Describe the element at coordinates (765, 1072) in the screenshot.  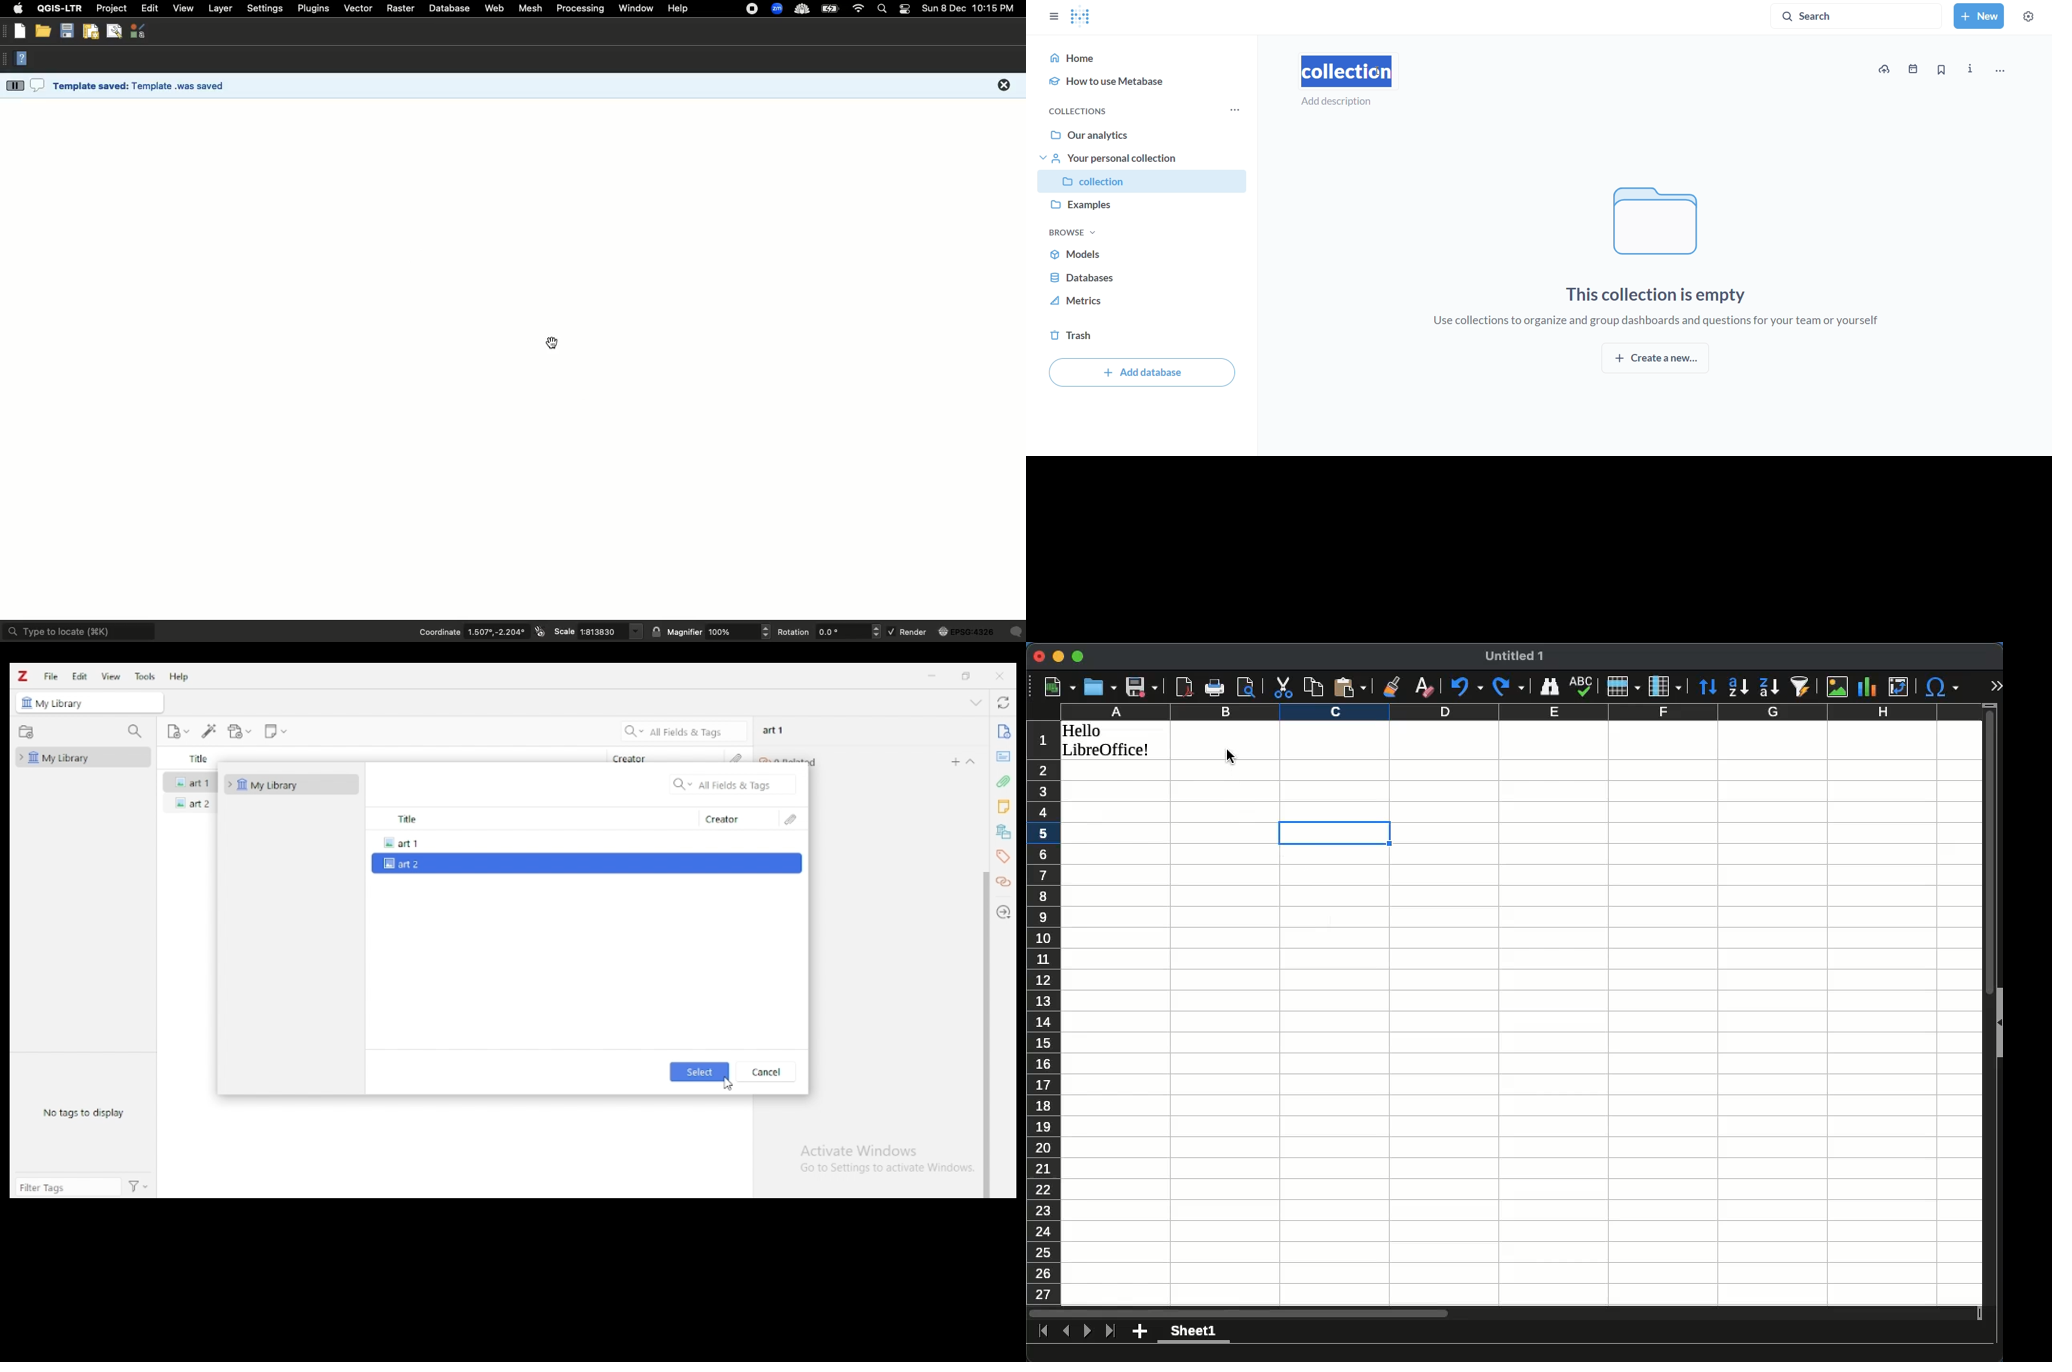
I see `cancel` at that location.